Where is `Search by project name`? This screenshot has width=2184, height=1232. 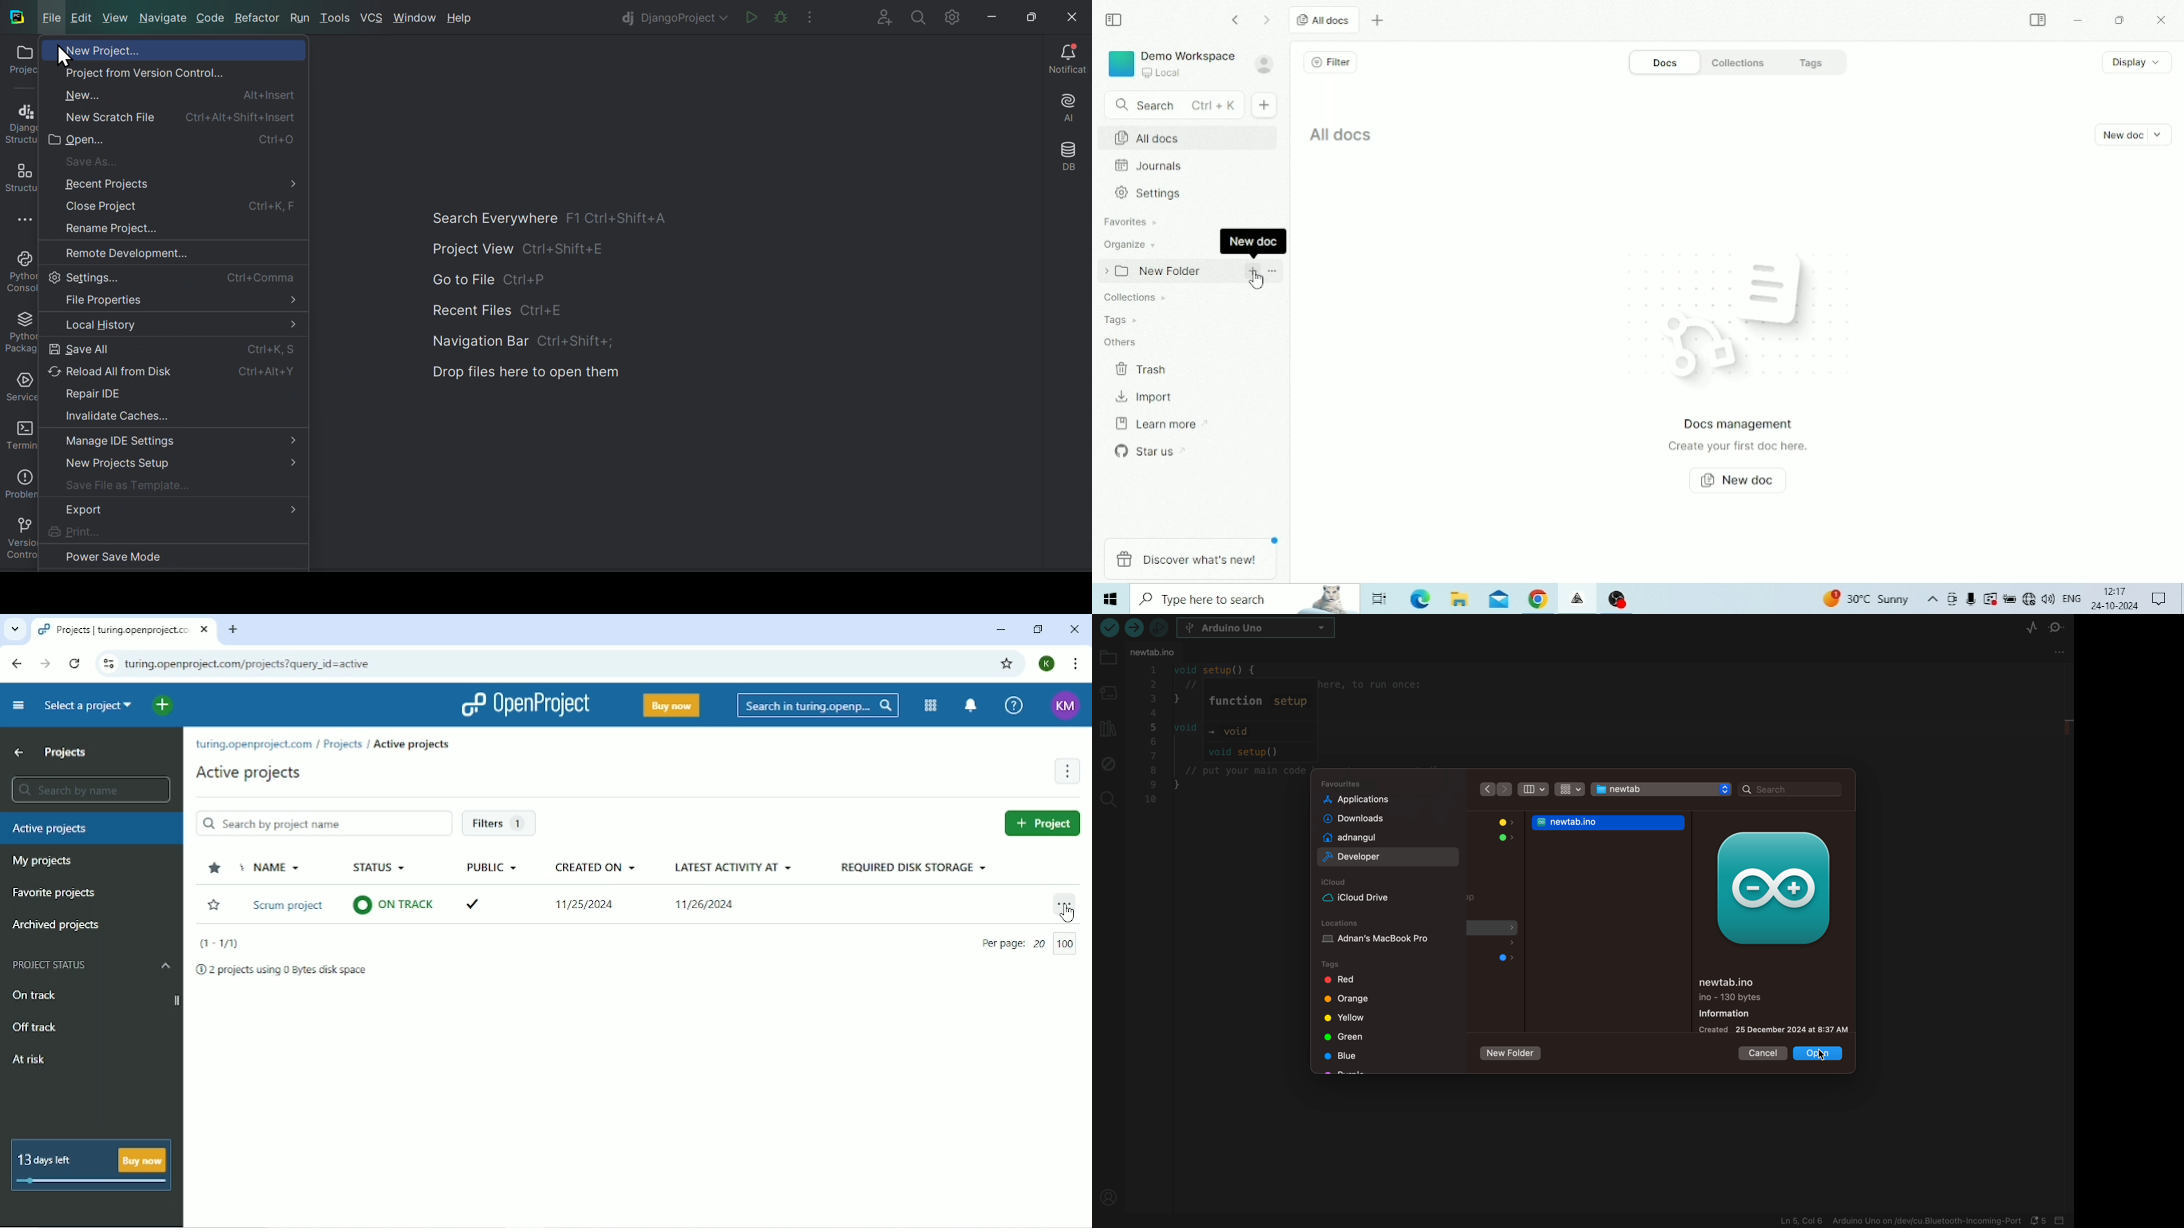
Search by project name is located at coordinates (323, 823).